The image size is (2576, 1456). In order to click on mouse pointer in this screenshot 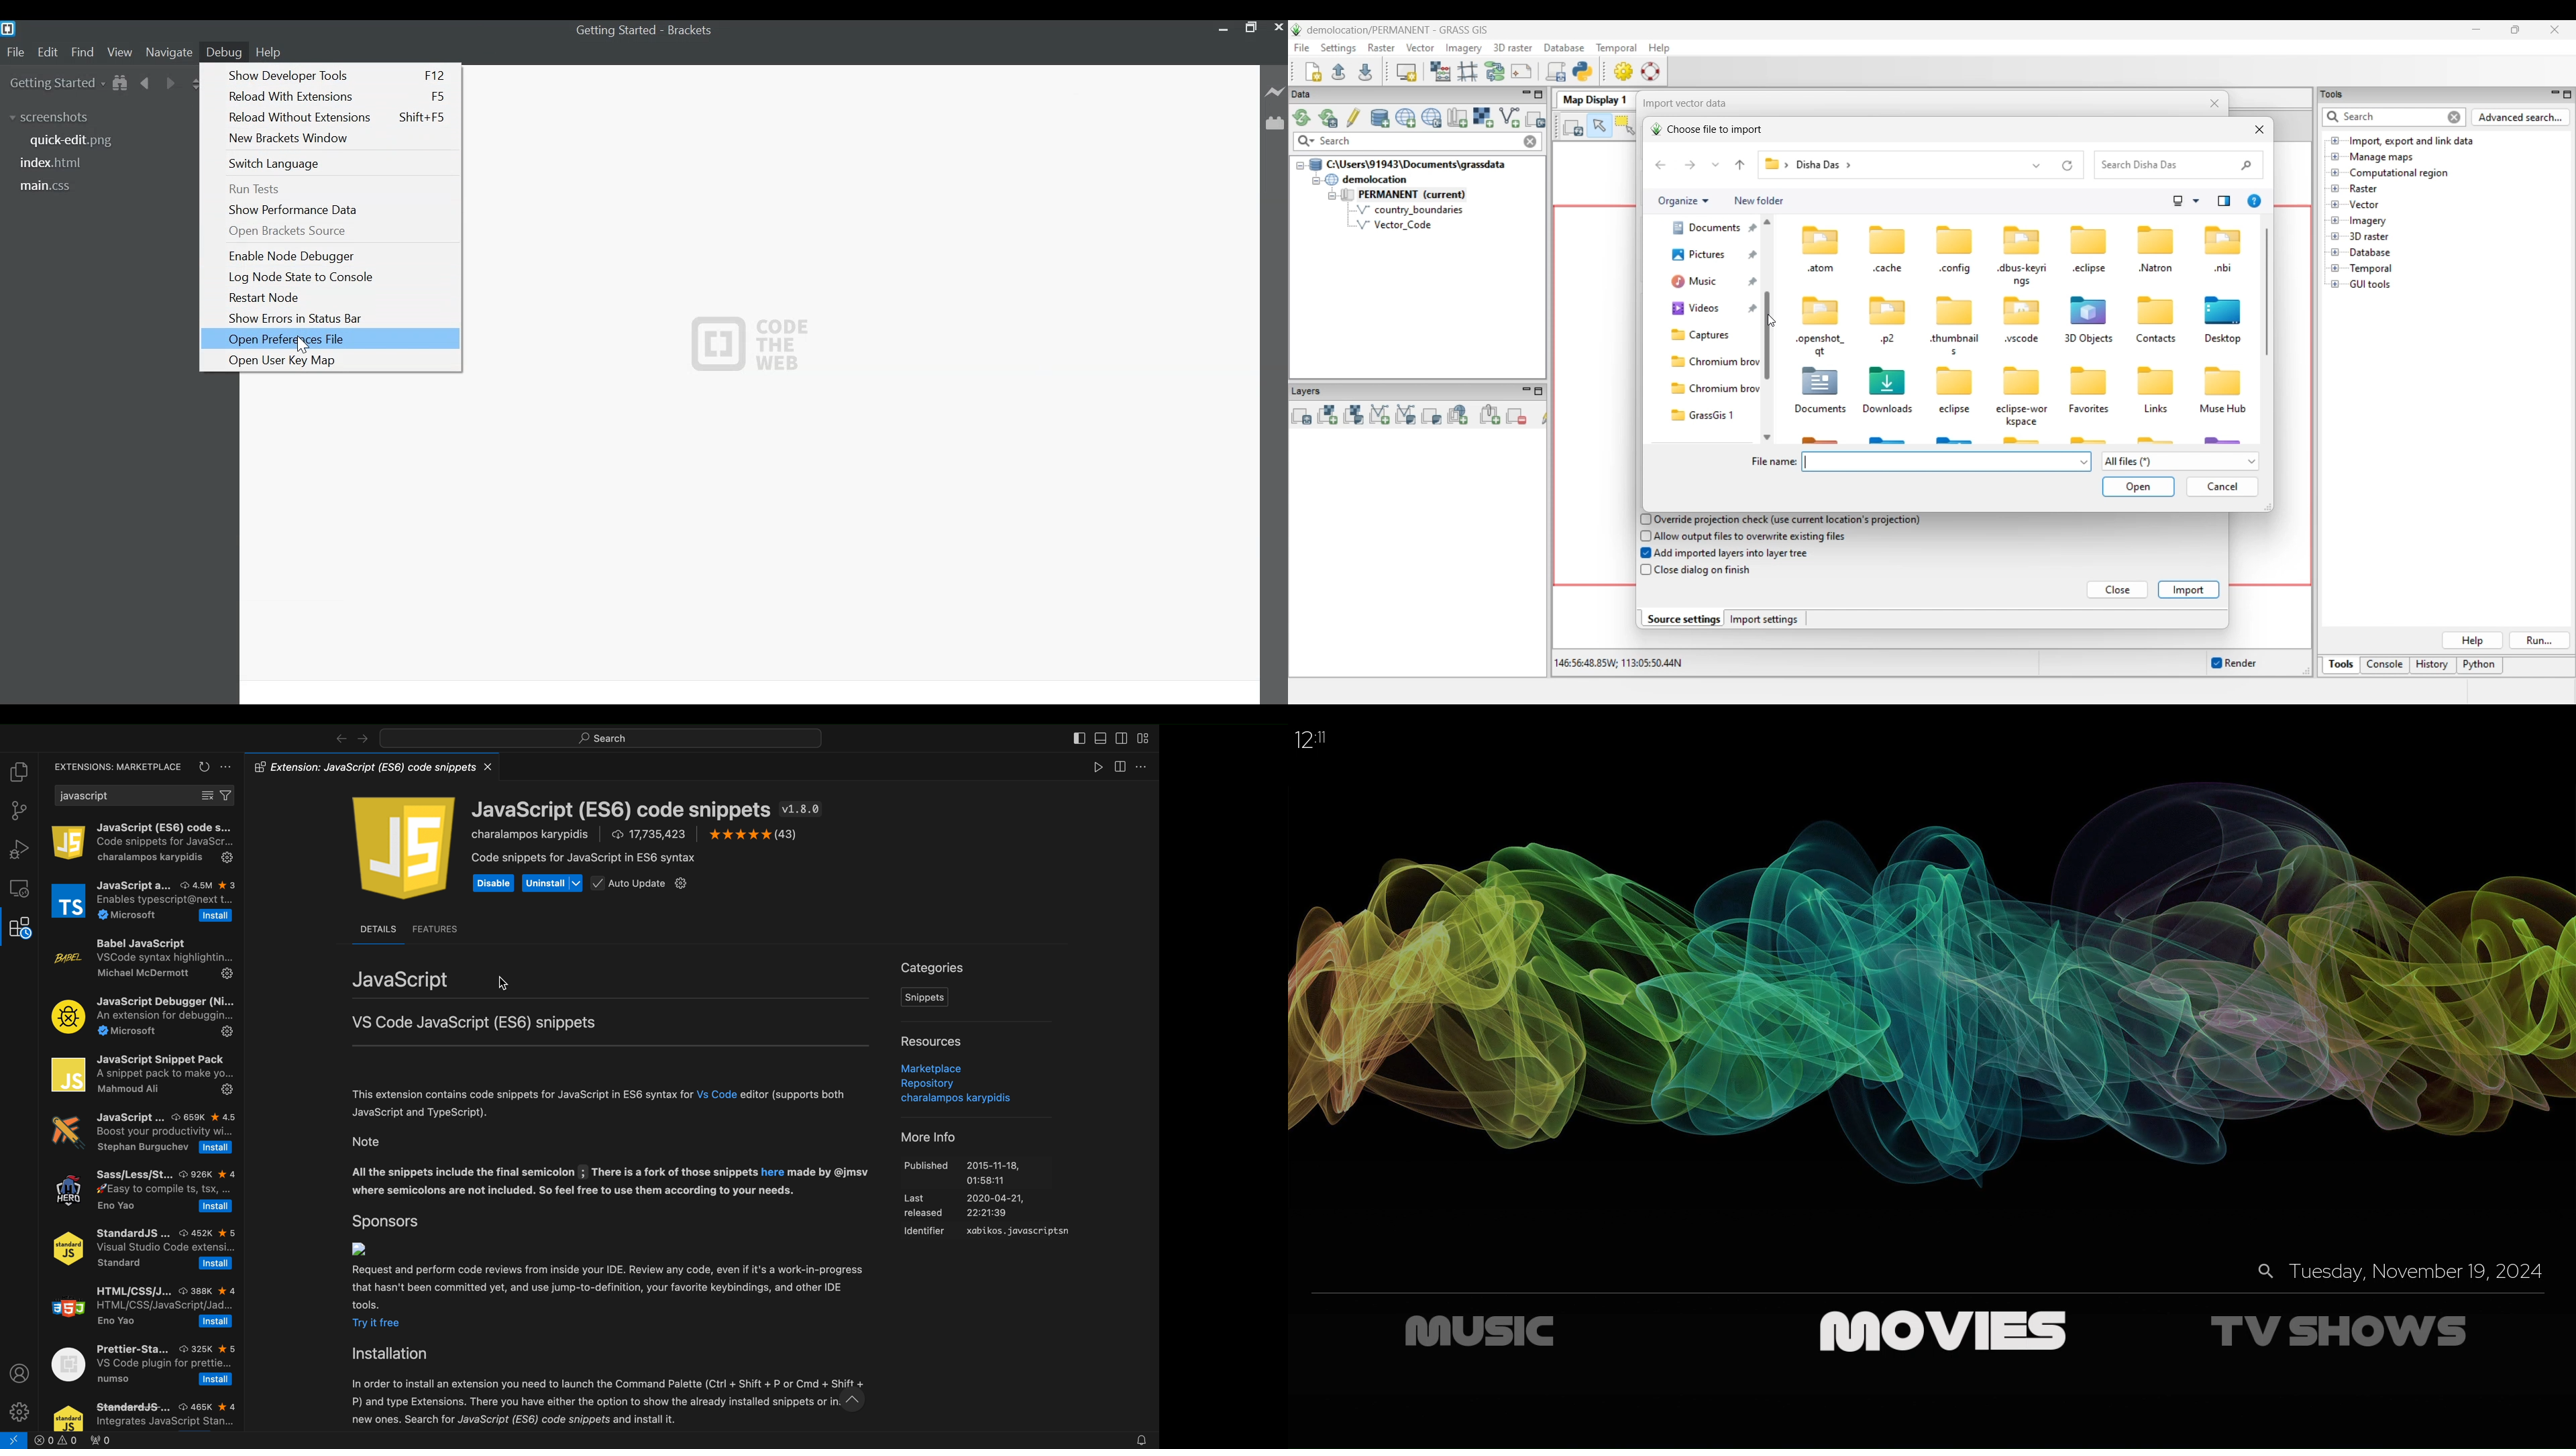, I will do `click(506, 984)`.